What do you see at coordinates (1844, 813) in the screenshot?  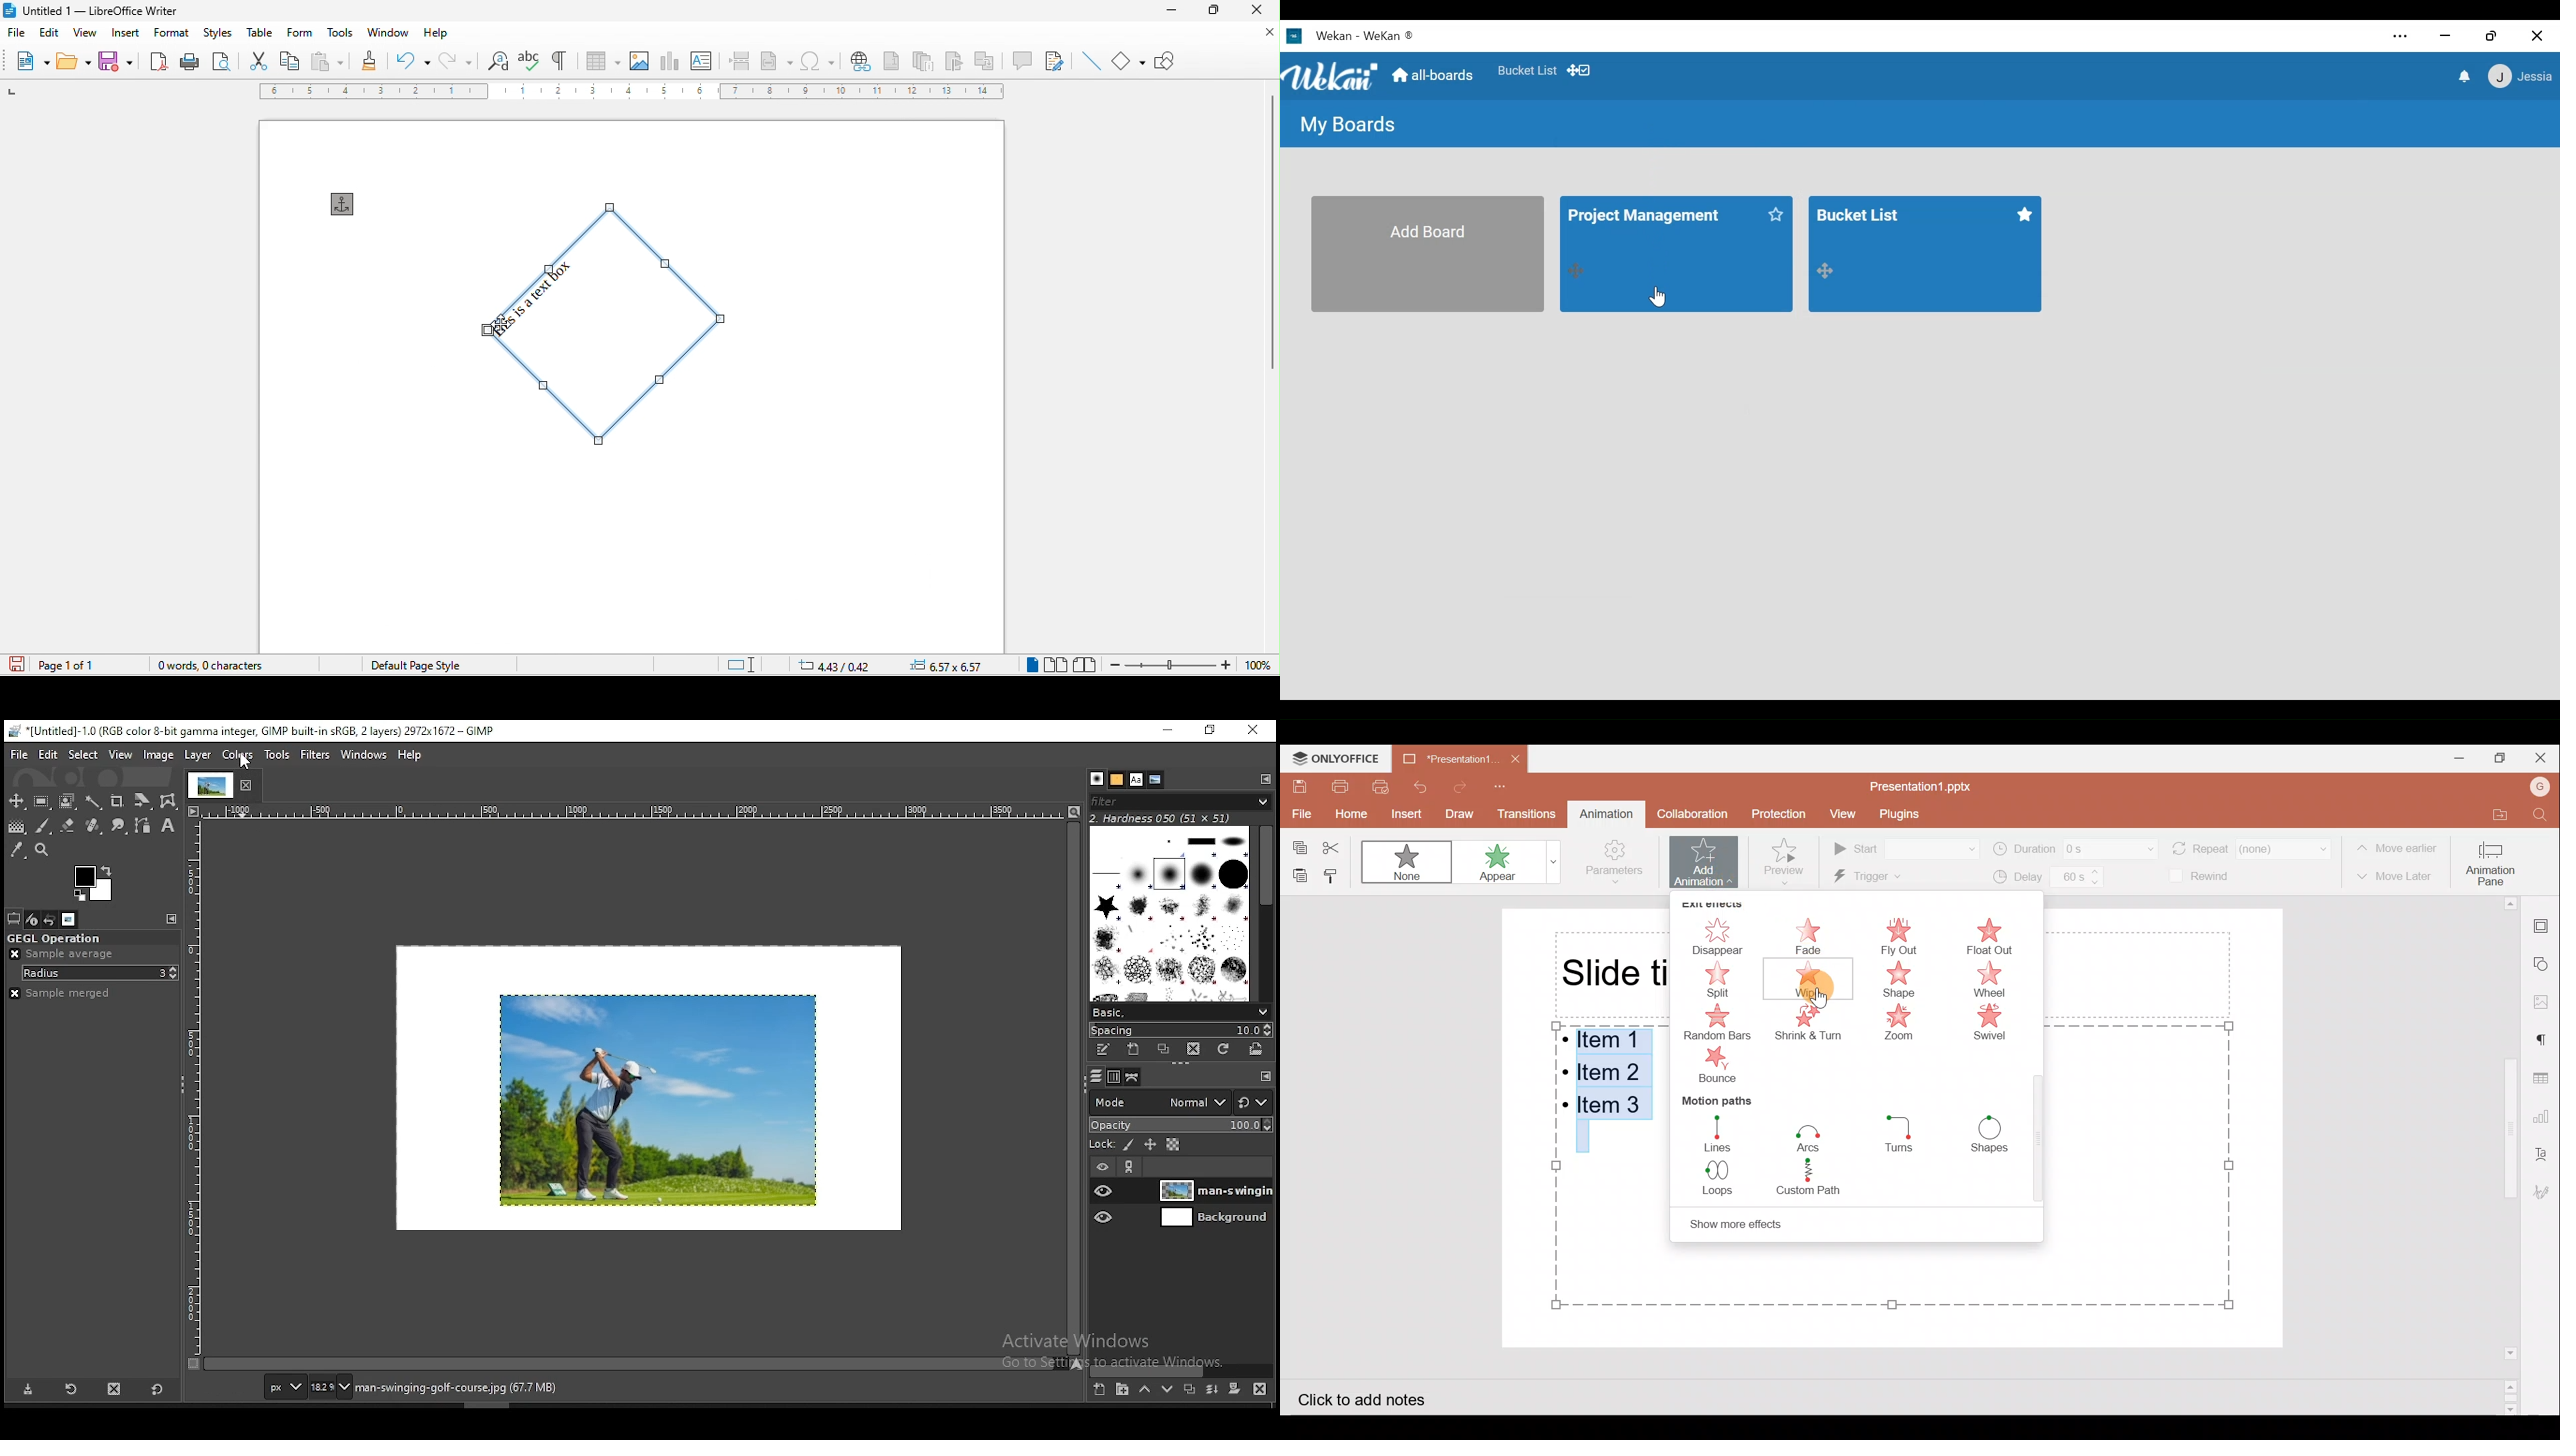 I see `View` at bounding box center [1844, 813].